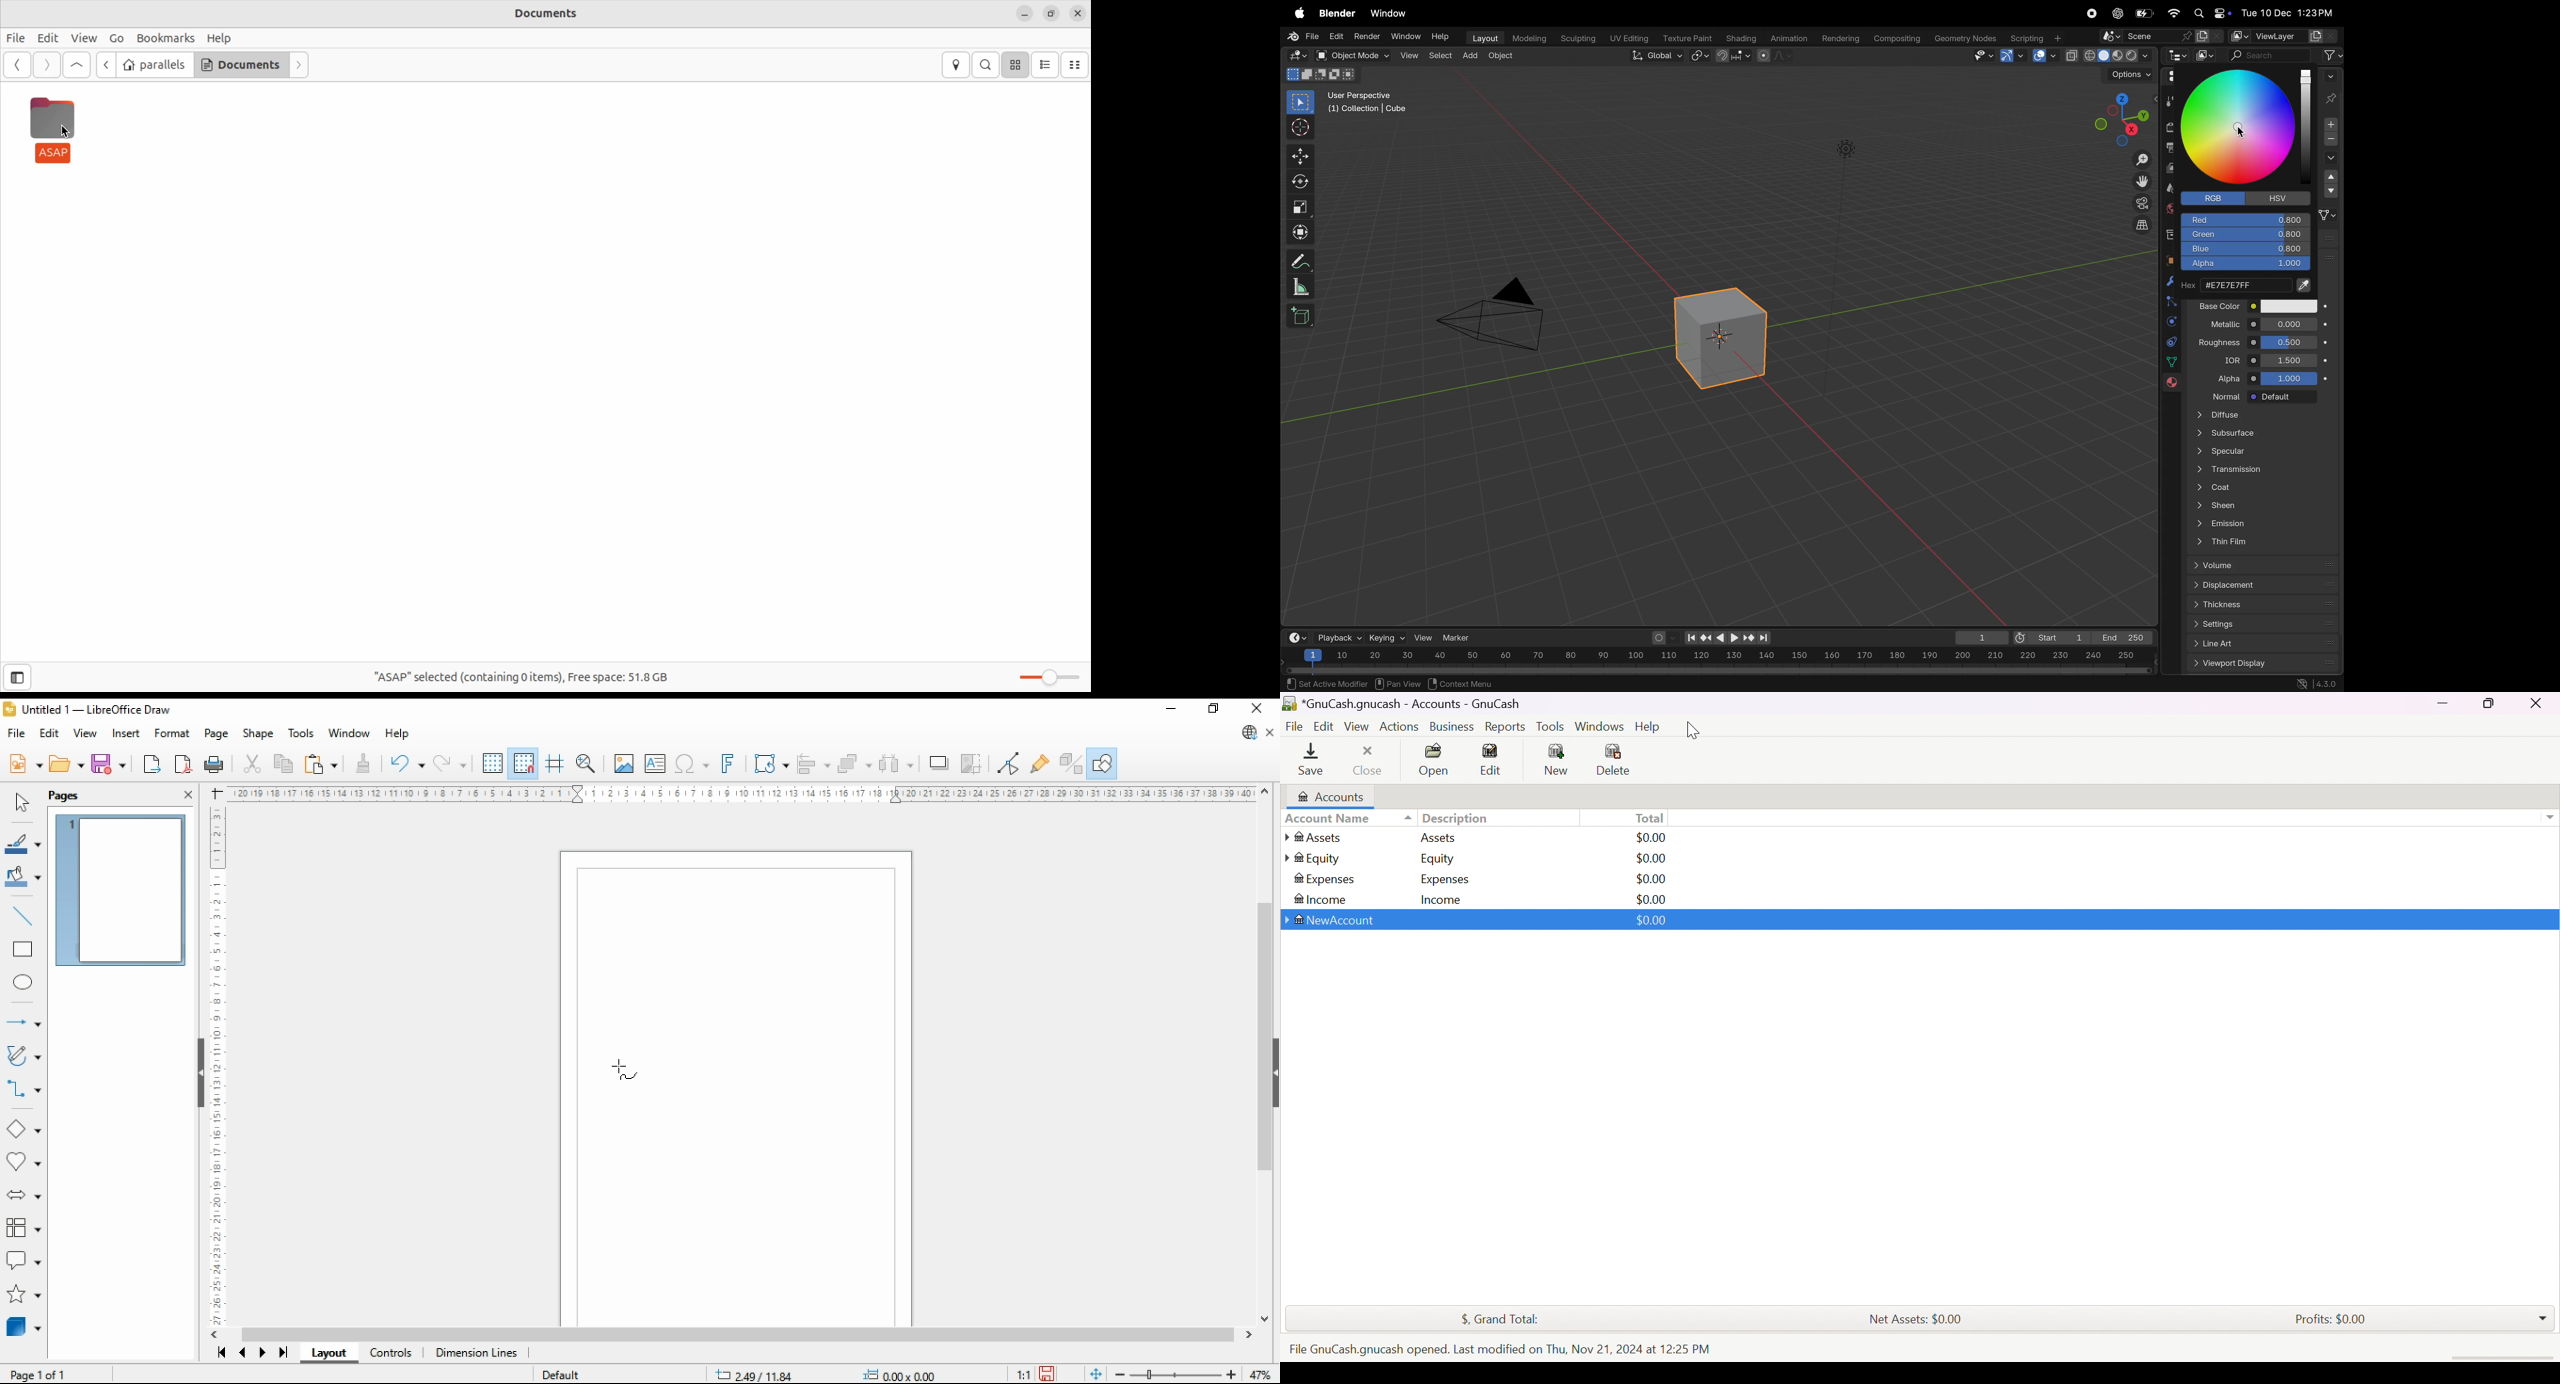 The height and width of the screenshot is (1400, 2576). Describe the element at coordinates (2329, 141) in the screenshot. I see `subtarct material` at that location.